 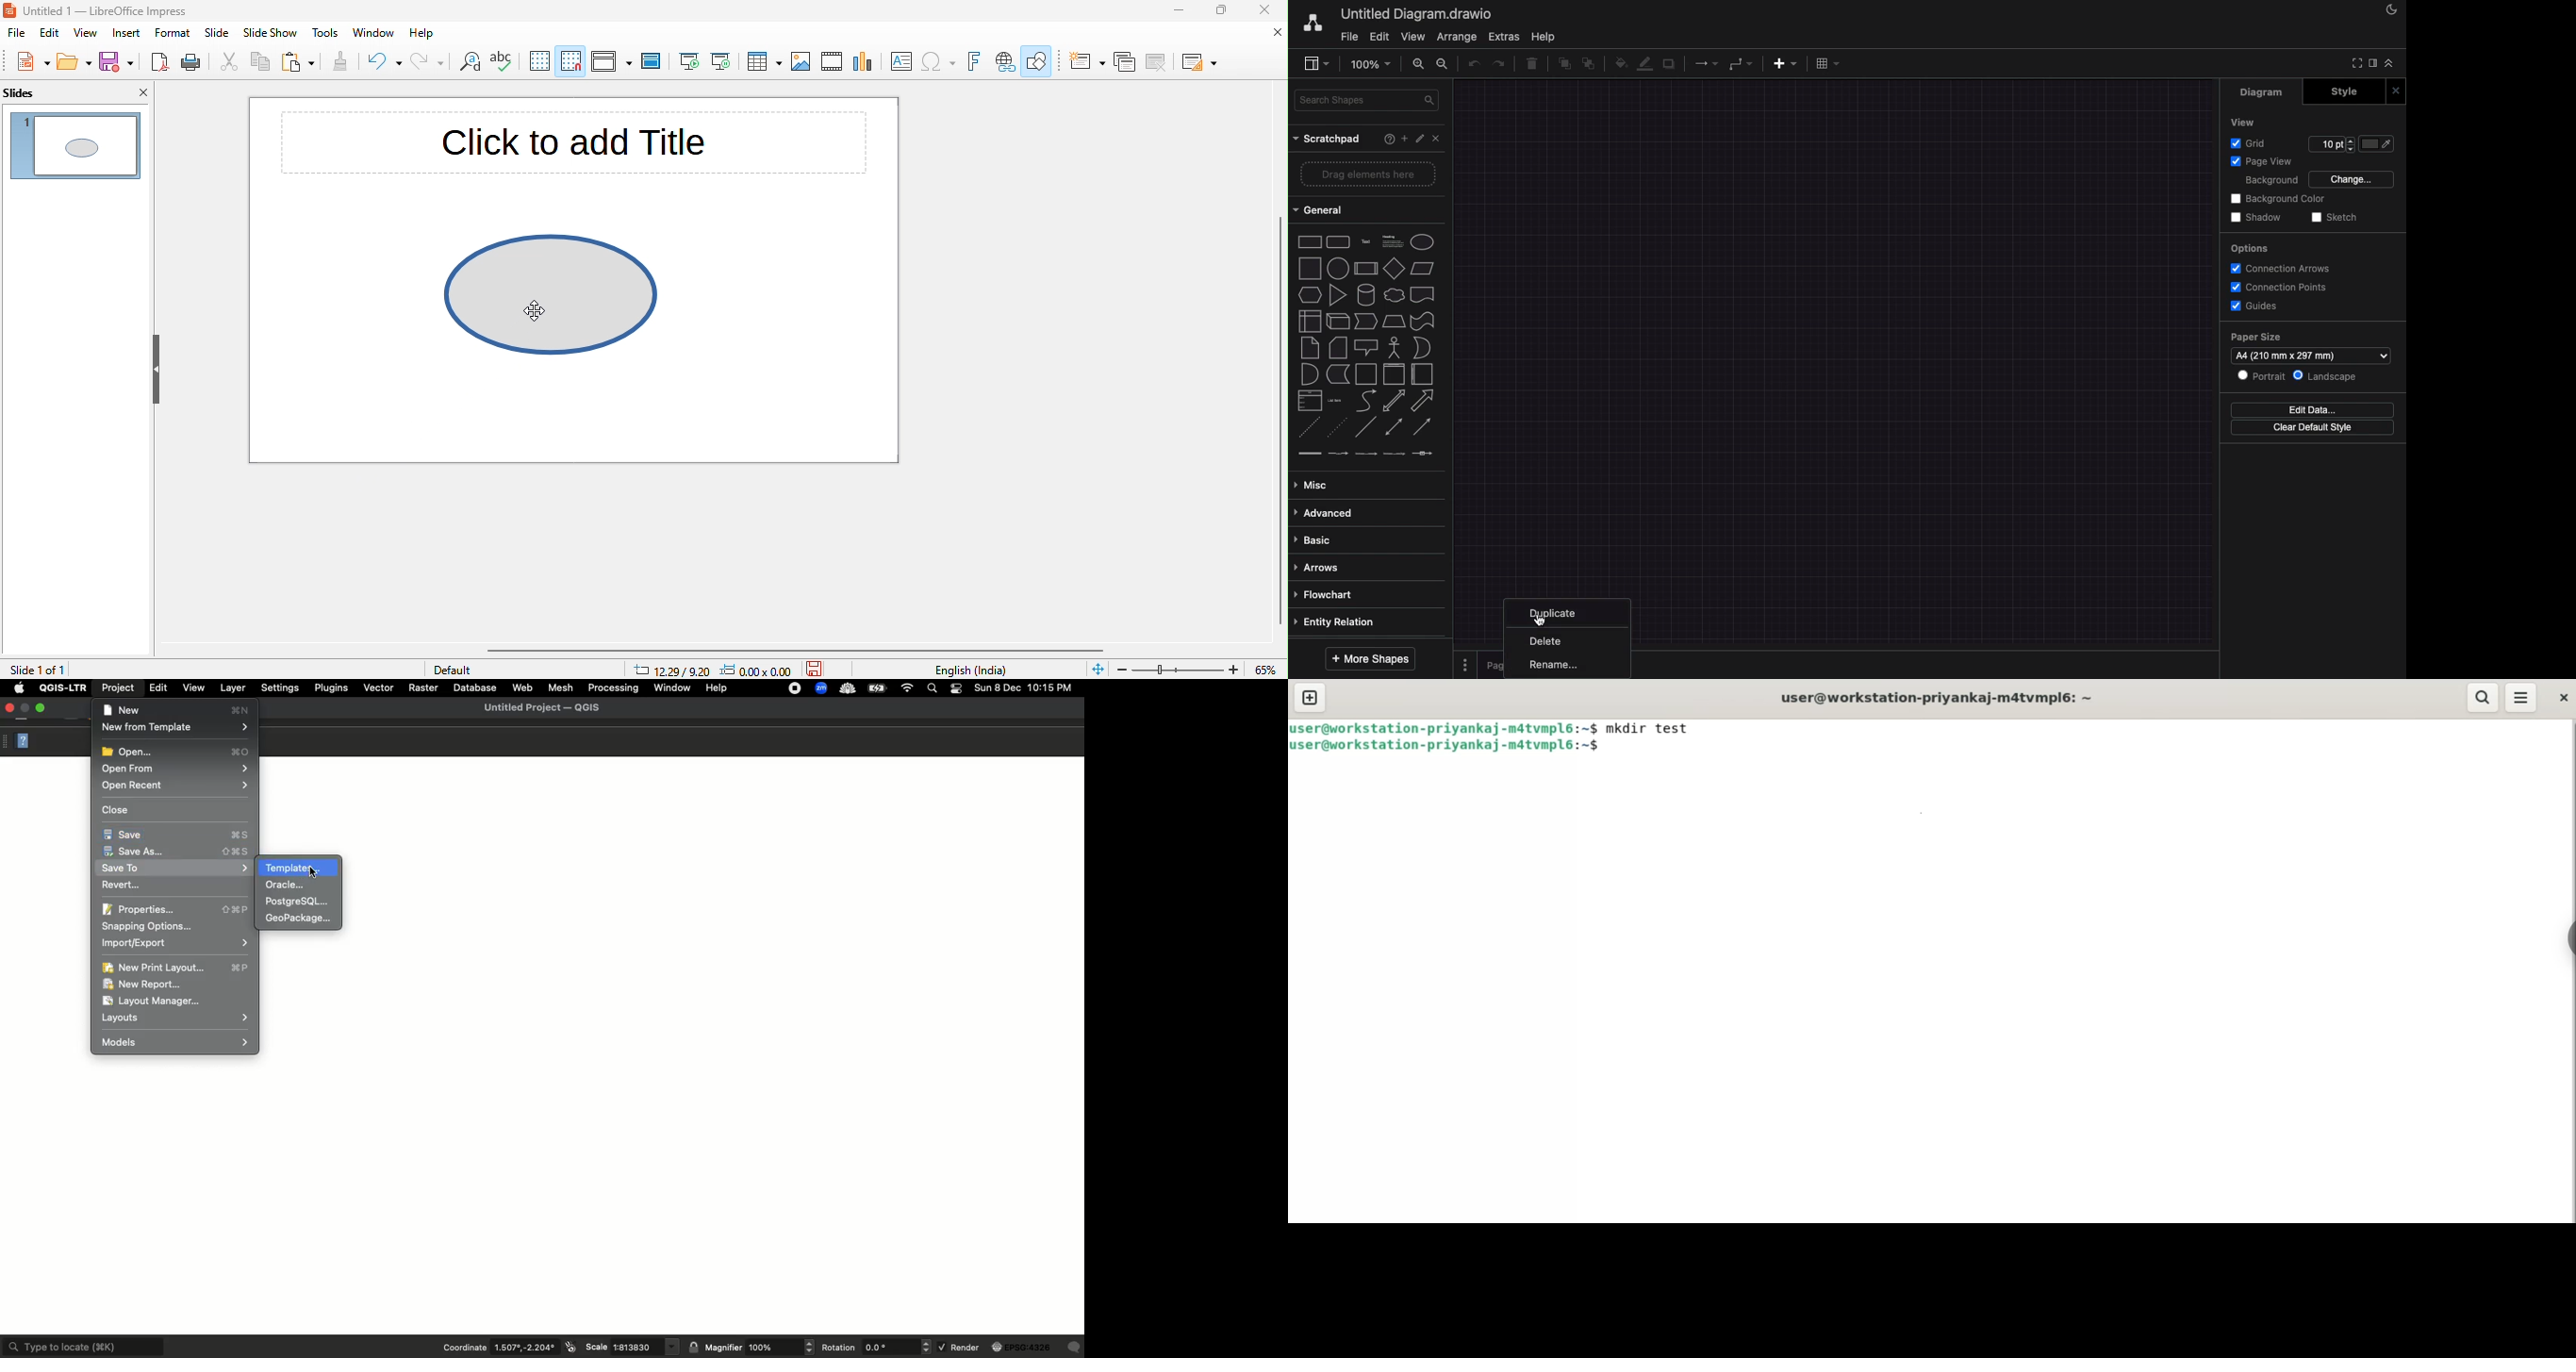 I want to click on extras, so click(x=1502, y=36).